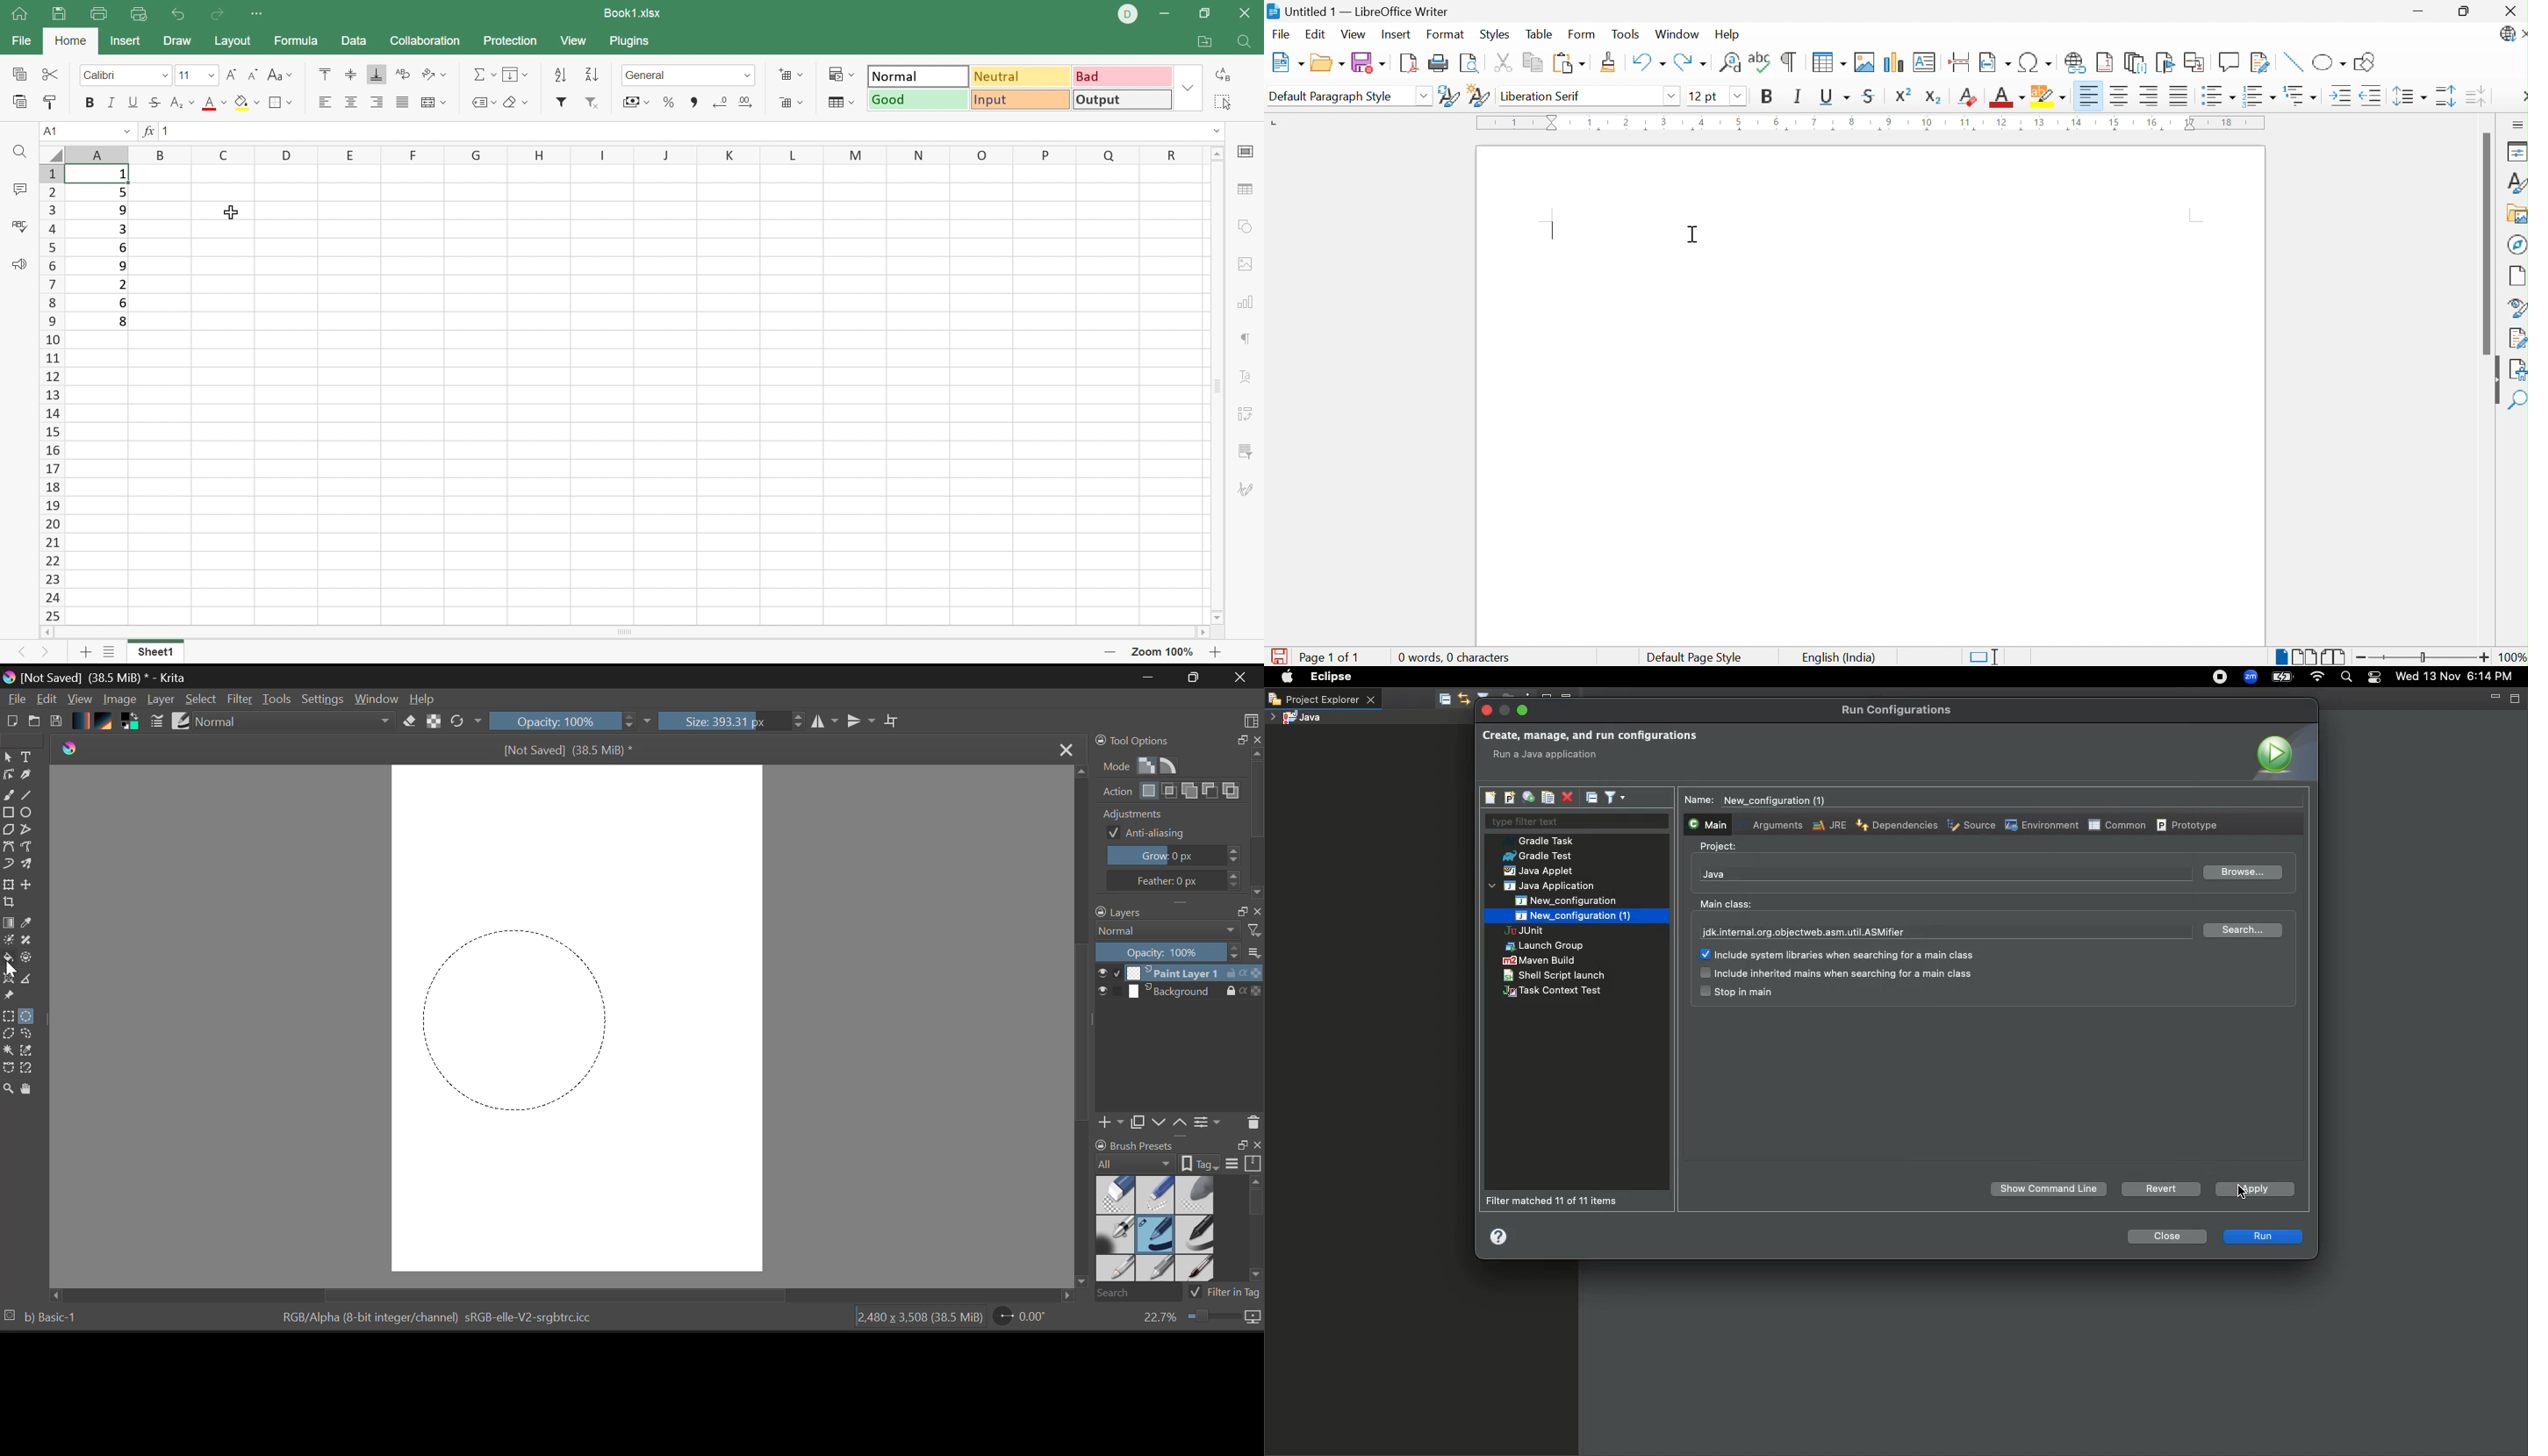 This screenshot has width=2548, height=1456. I want to click on 0 words, 0 characters, so click(1454, 658).